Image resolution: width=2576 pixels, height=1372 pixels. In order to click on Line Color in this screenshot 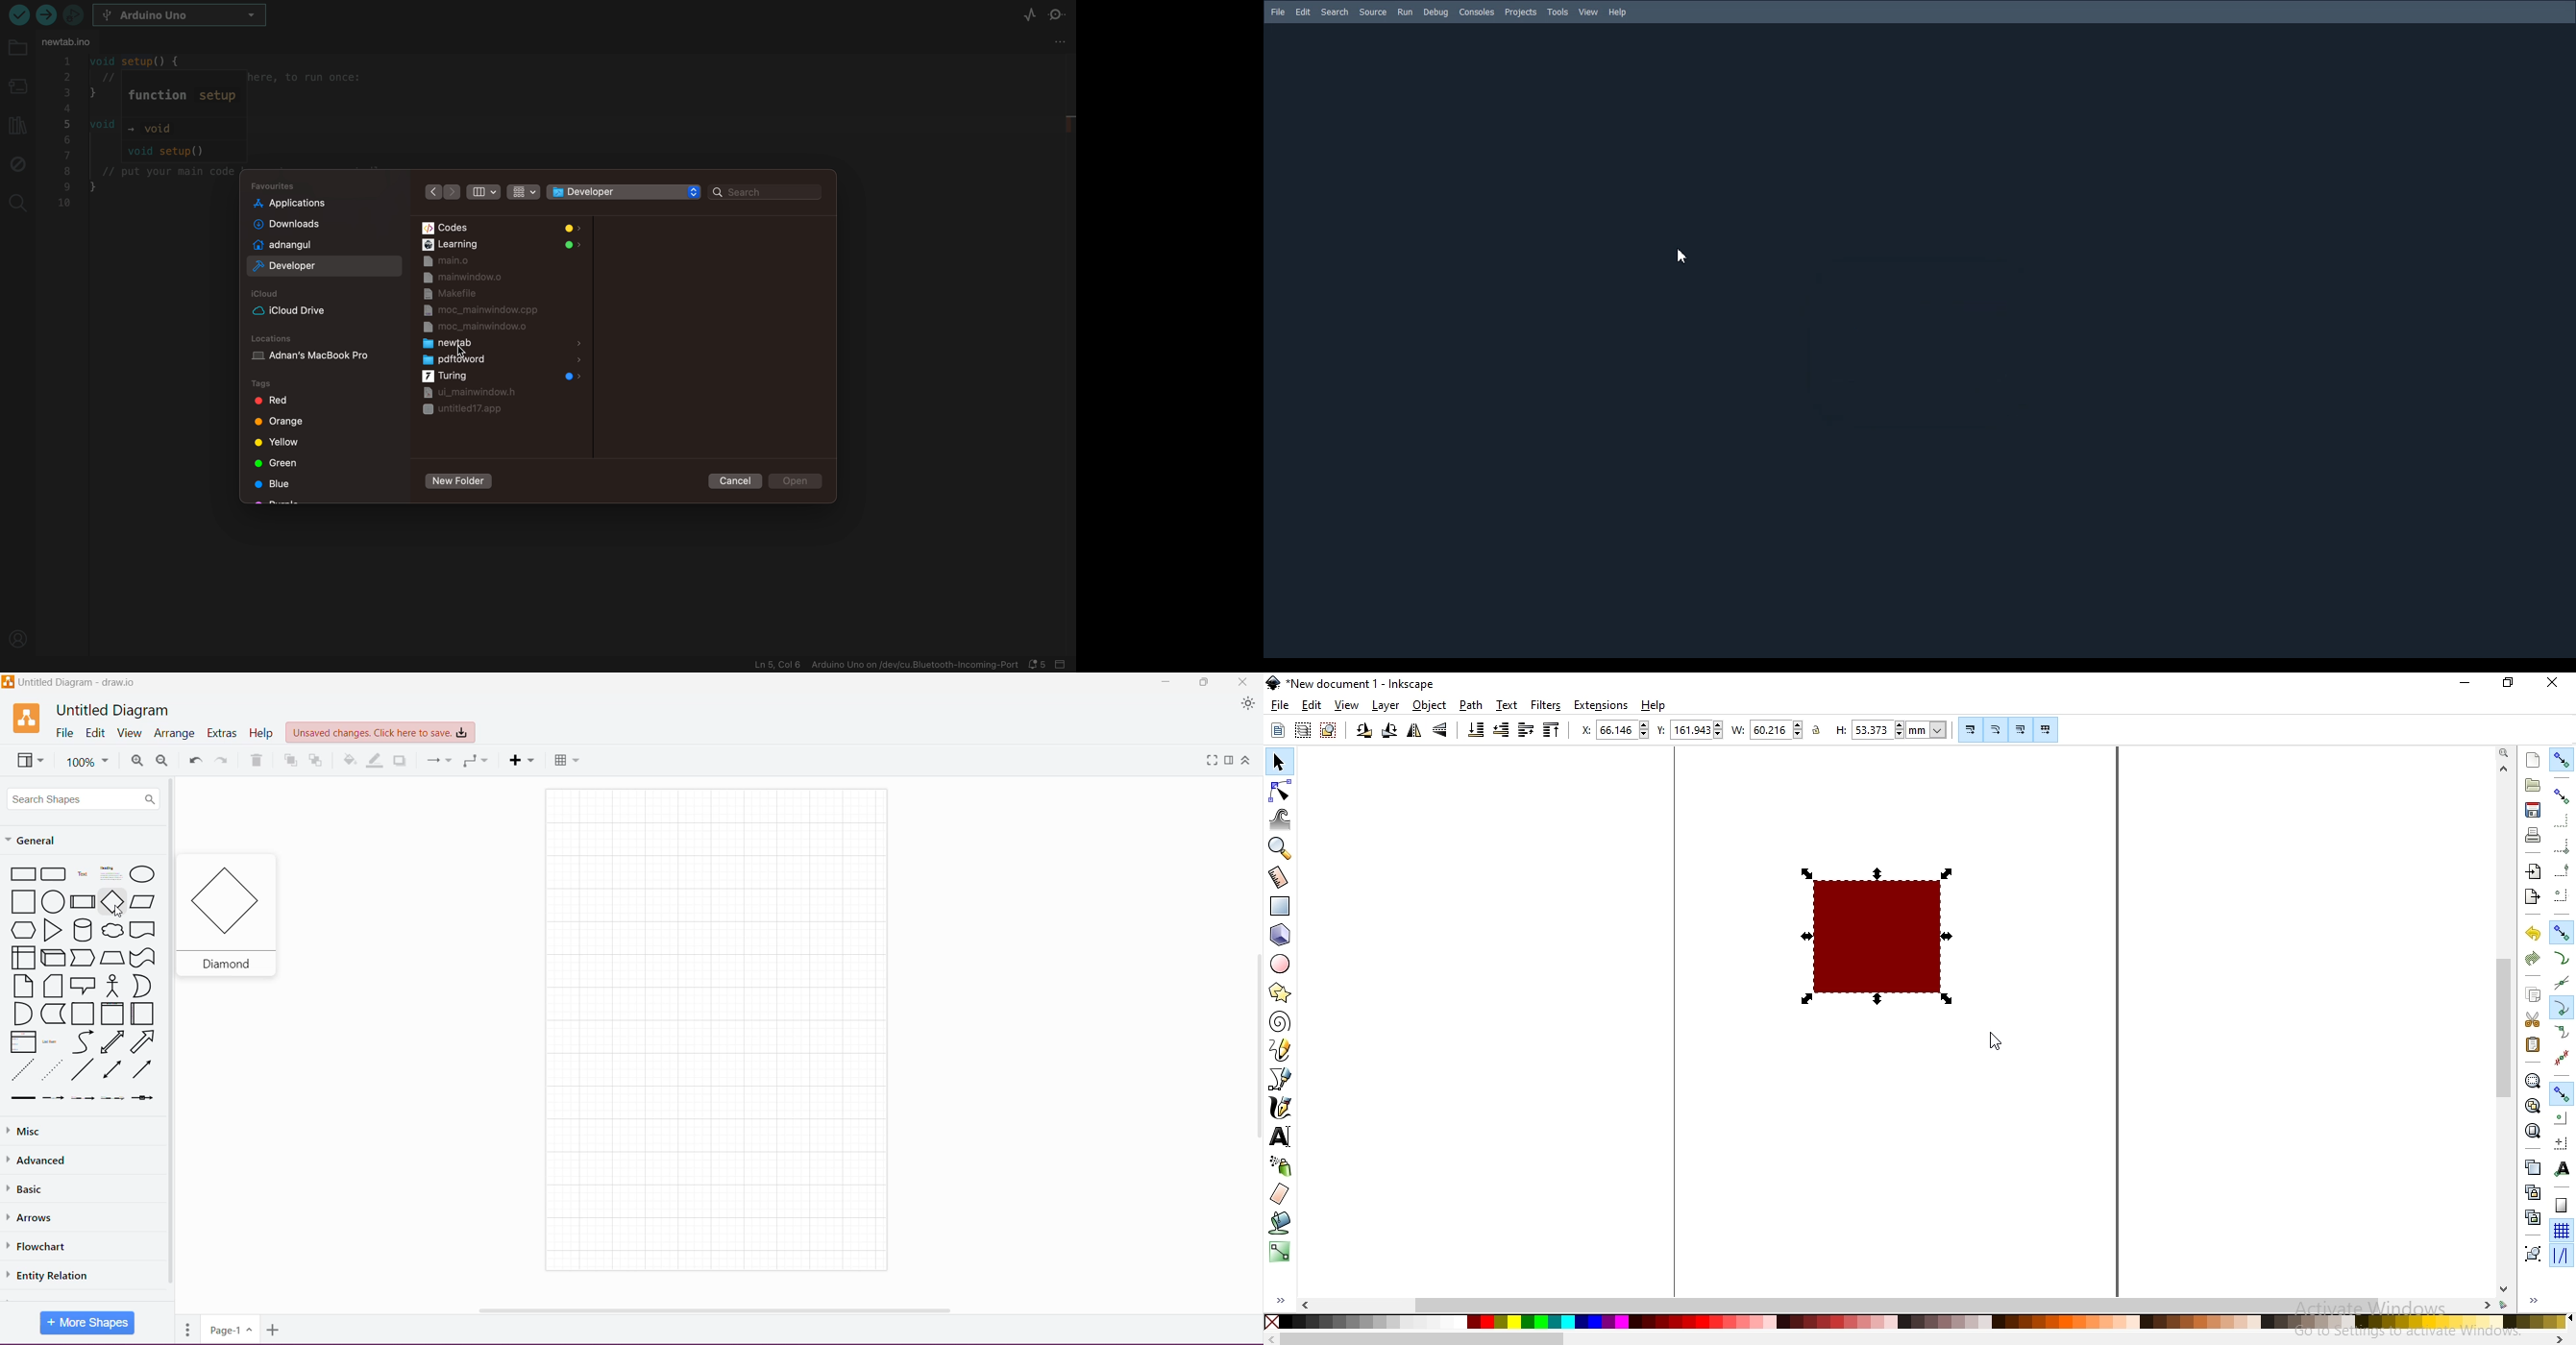, I will do `click(374, 759)`.